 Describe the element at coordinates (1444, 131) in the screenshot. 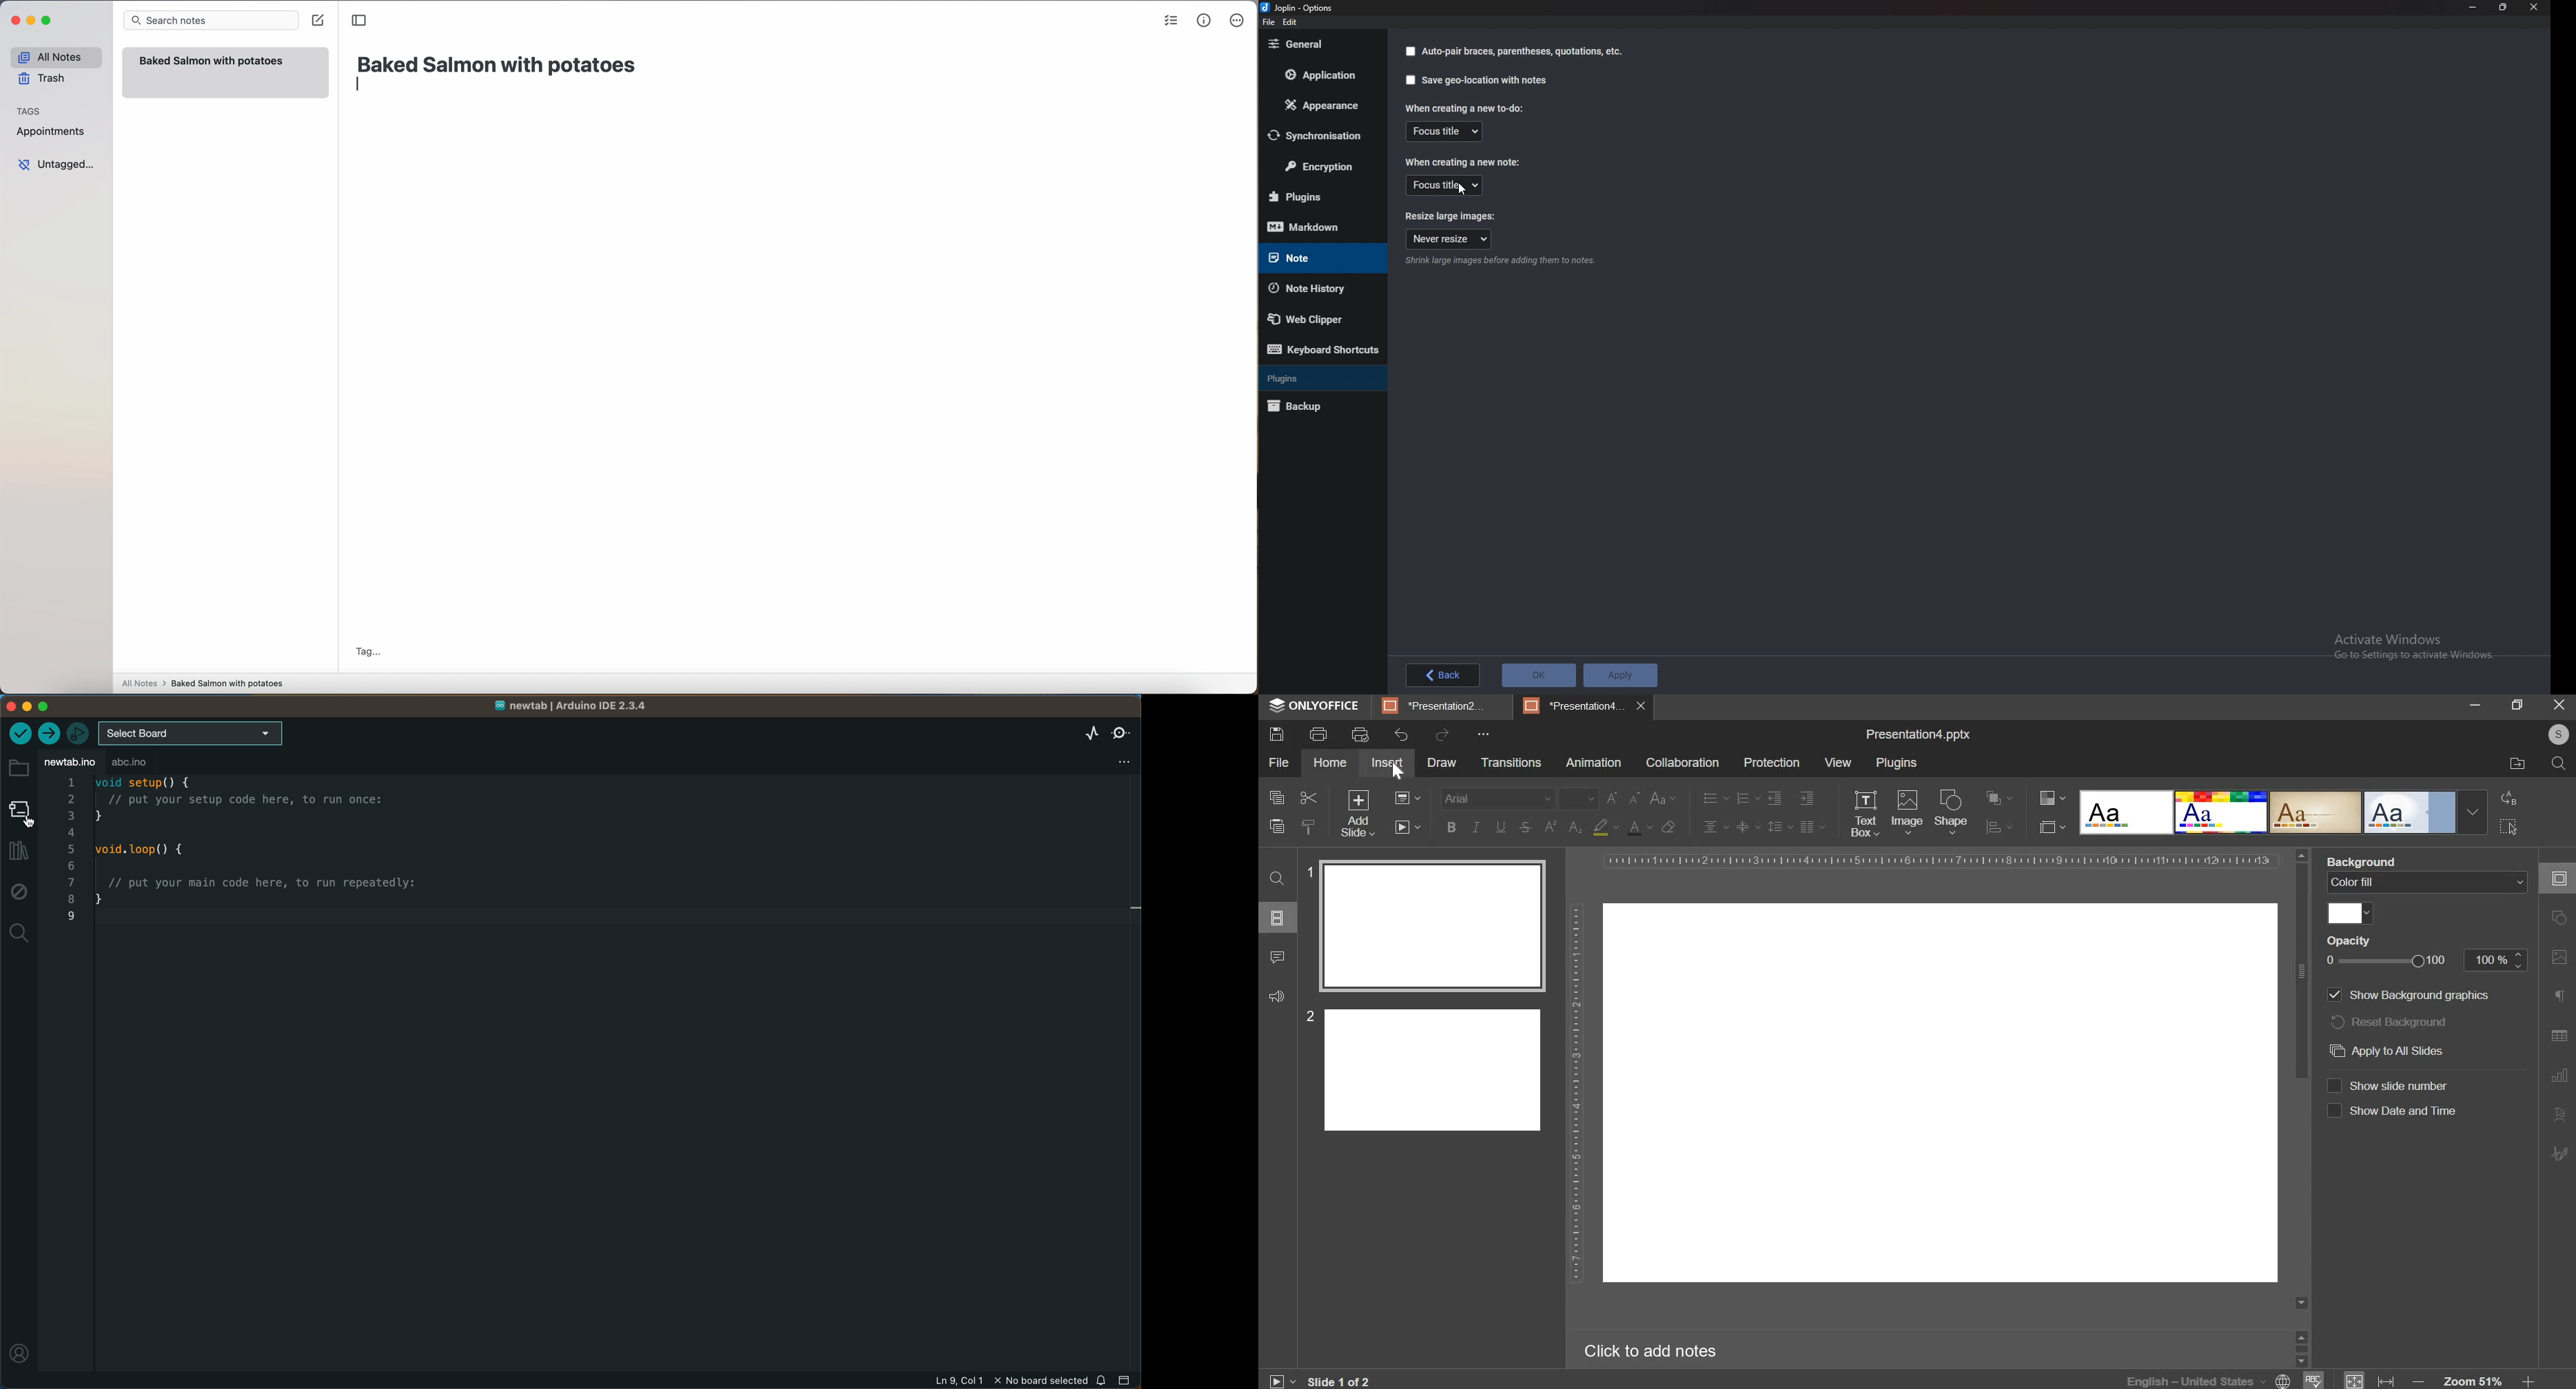

I see `Focus title` at that location.